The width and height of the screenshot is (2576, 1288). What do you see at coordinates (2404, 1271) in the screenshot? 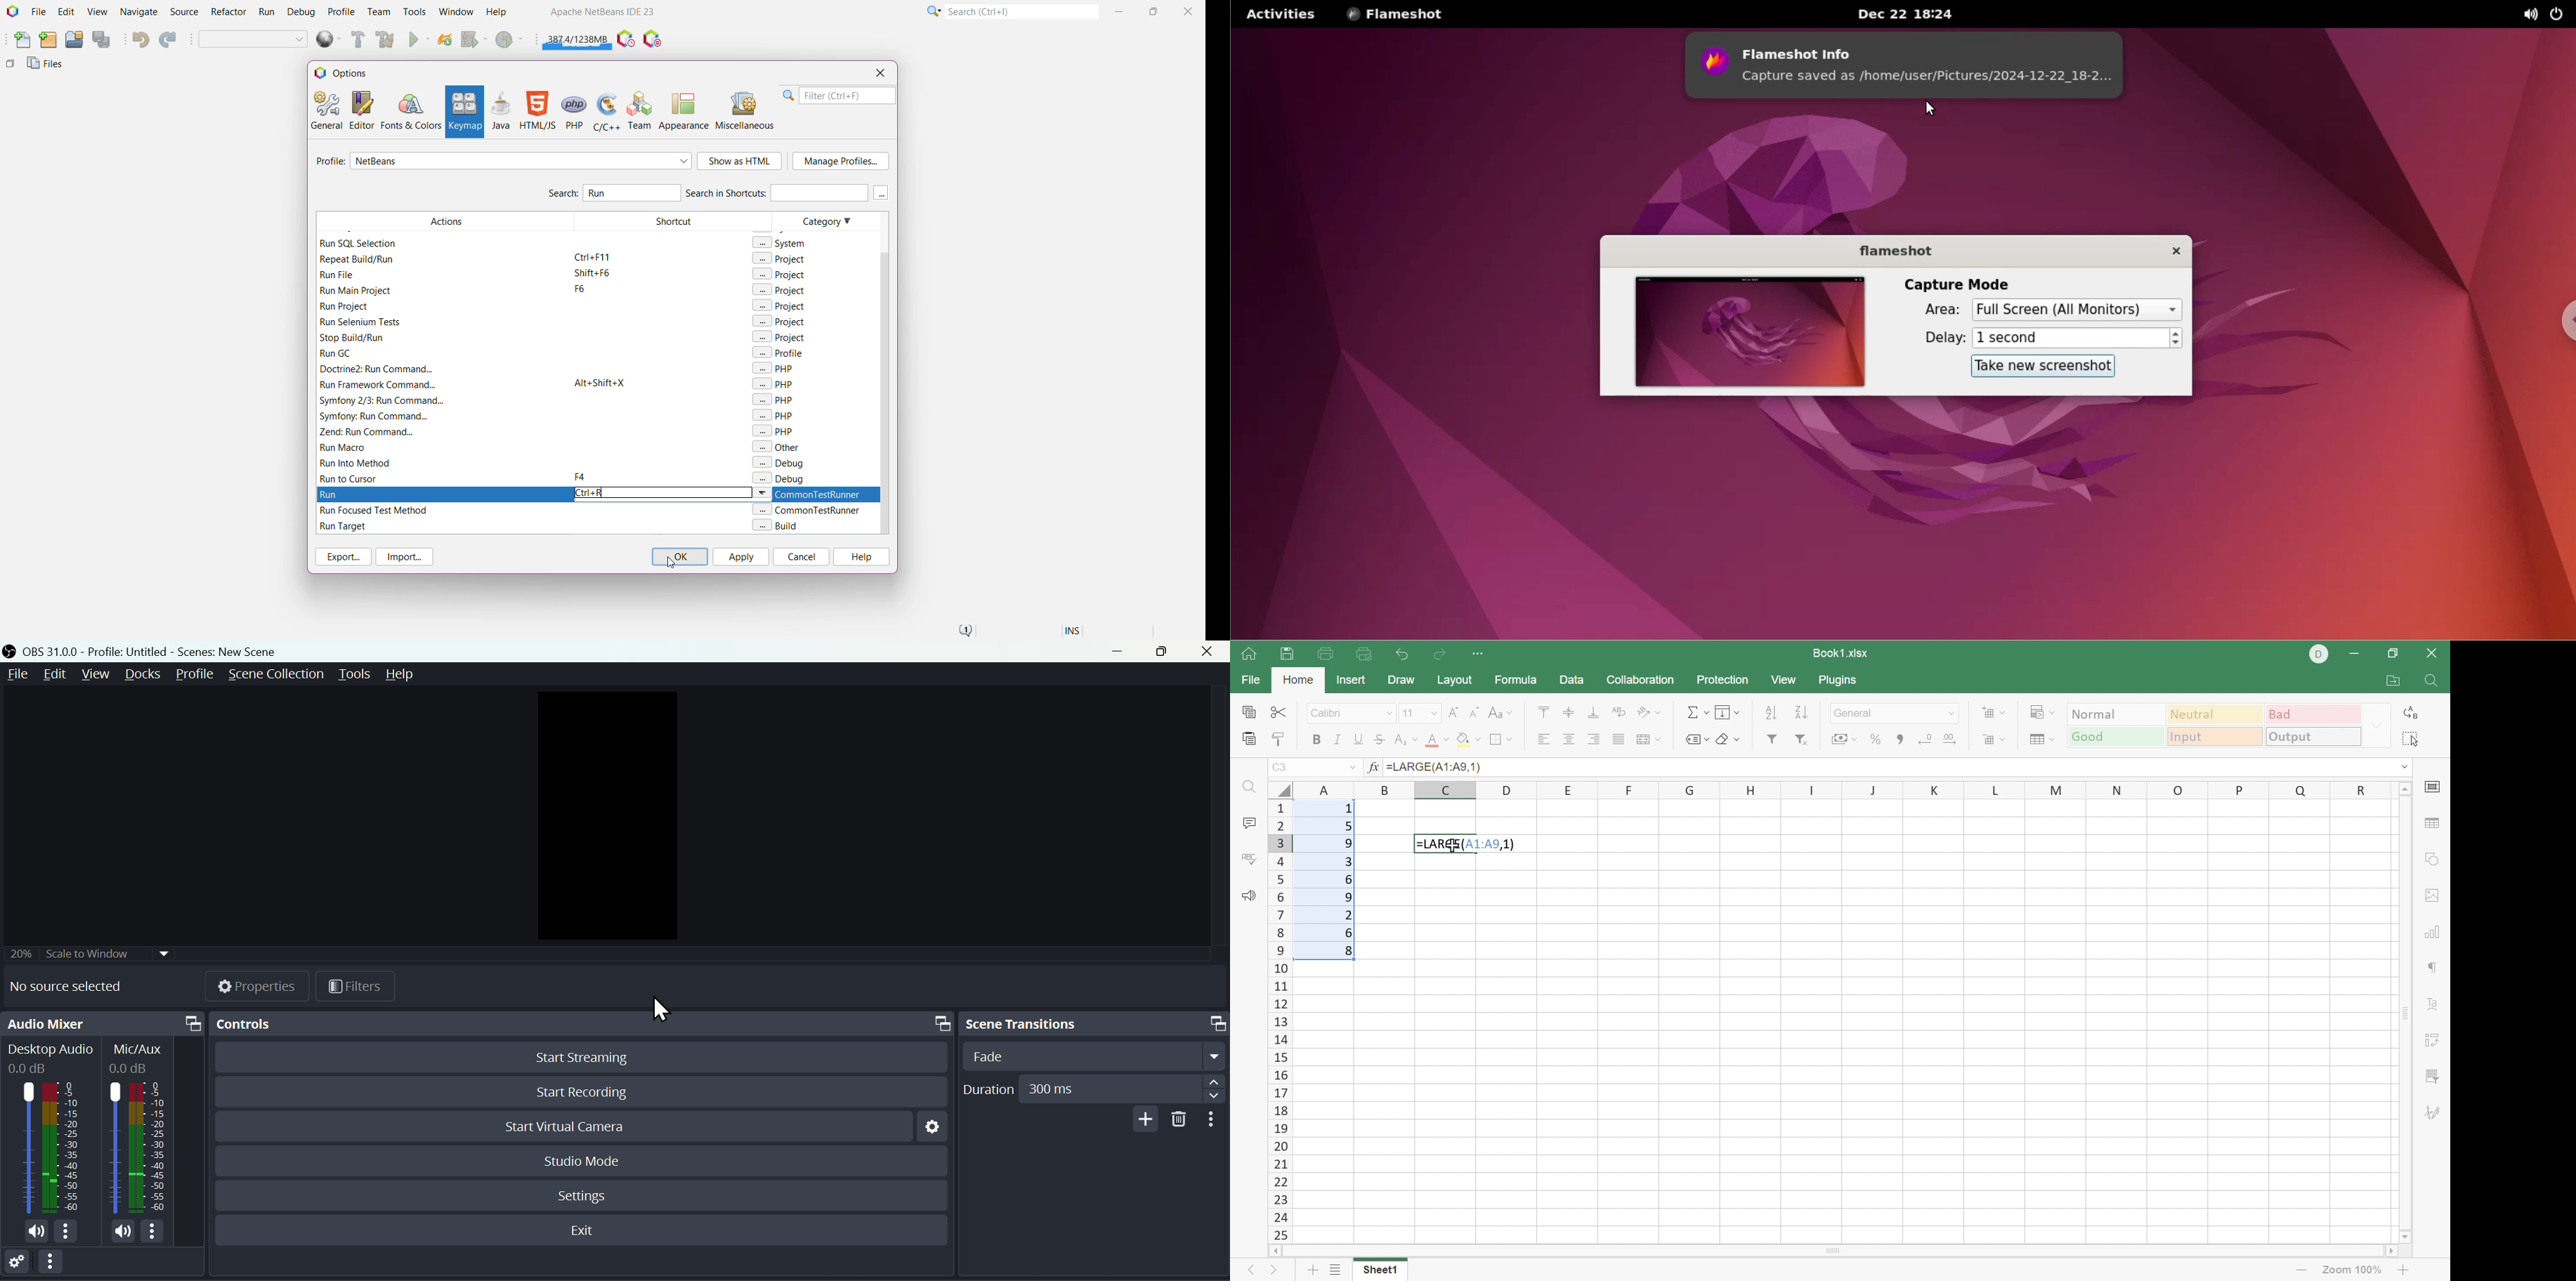
I see `Zoom in` at bounding box center [2404, 1271].